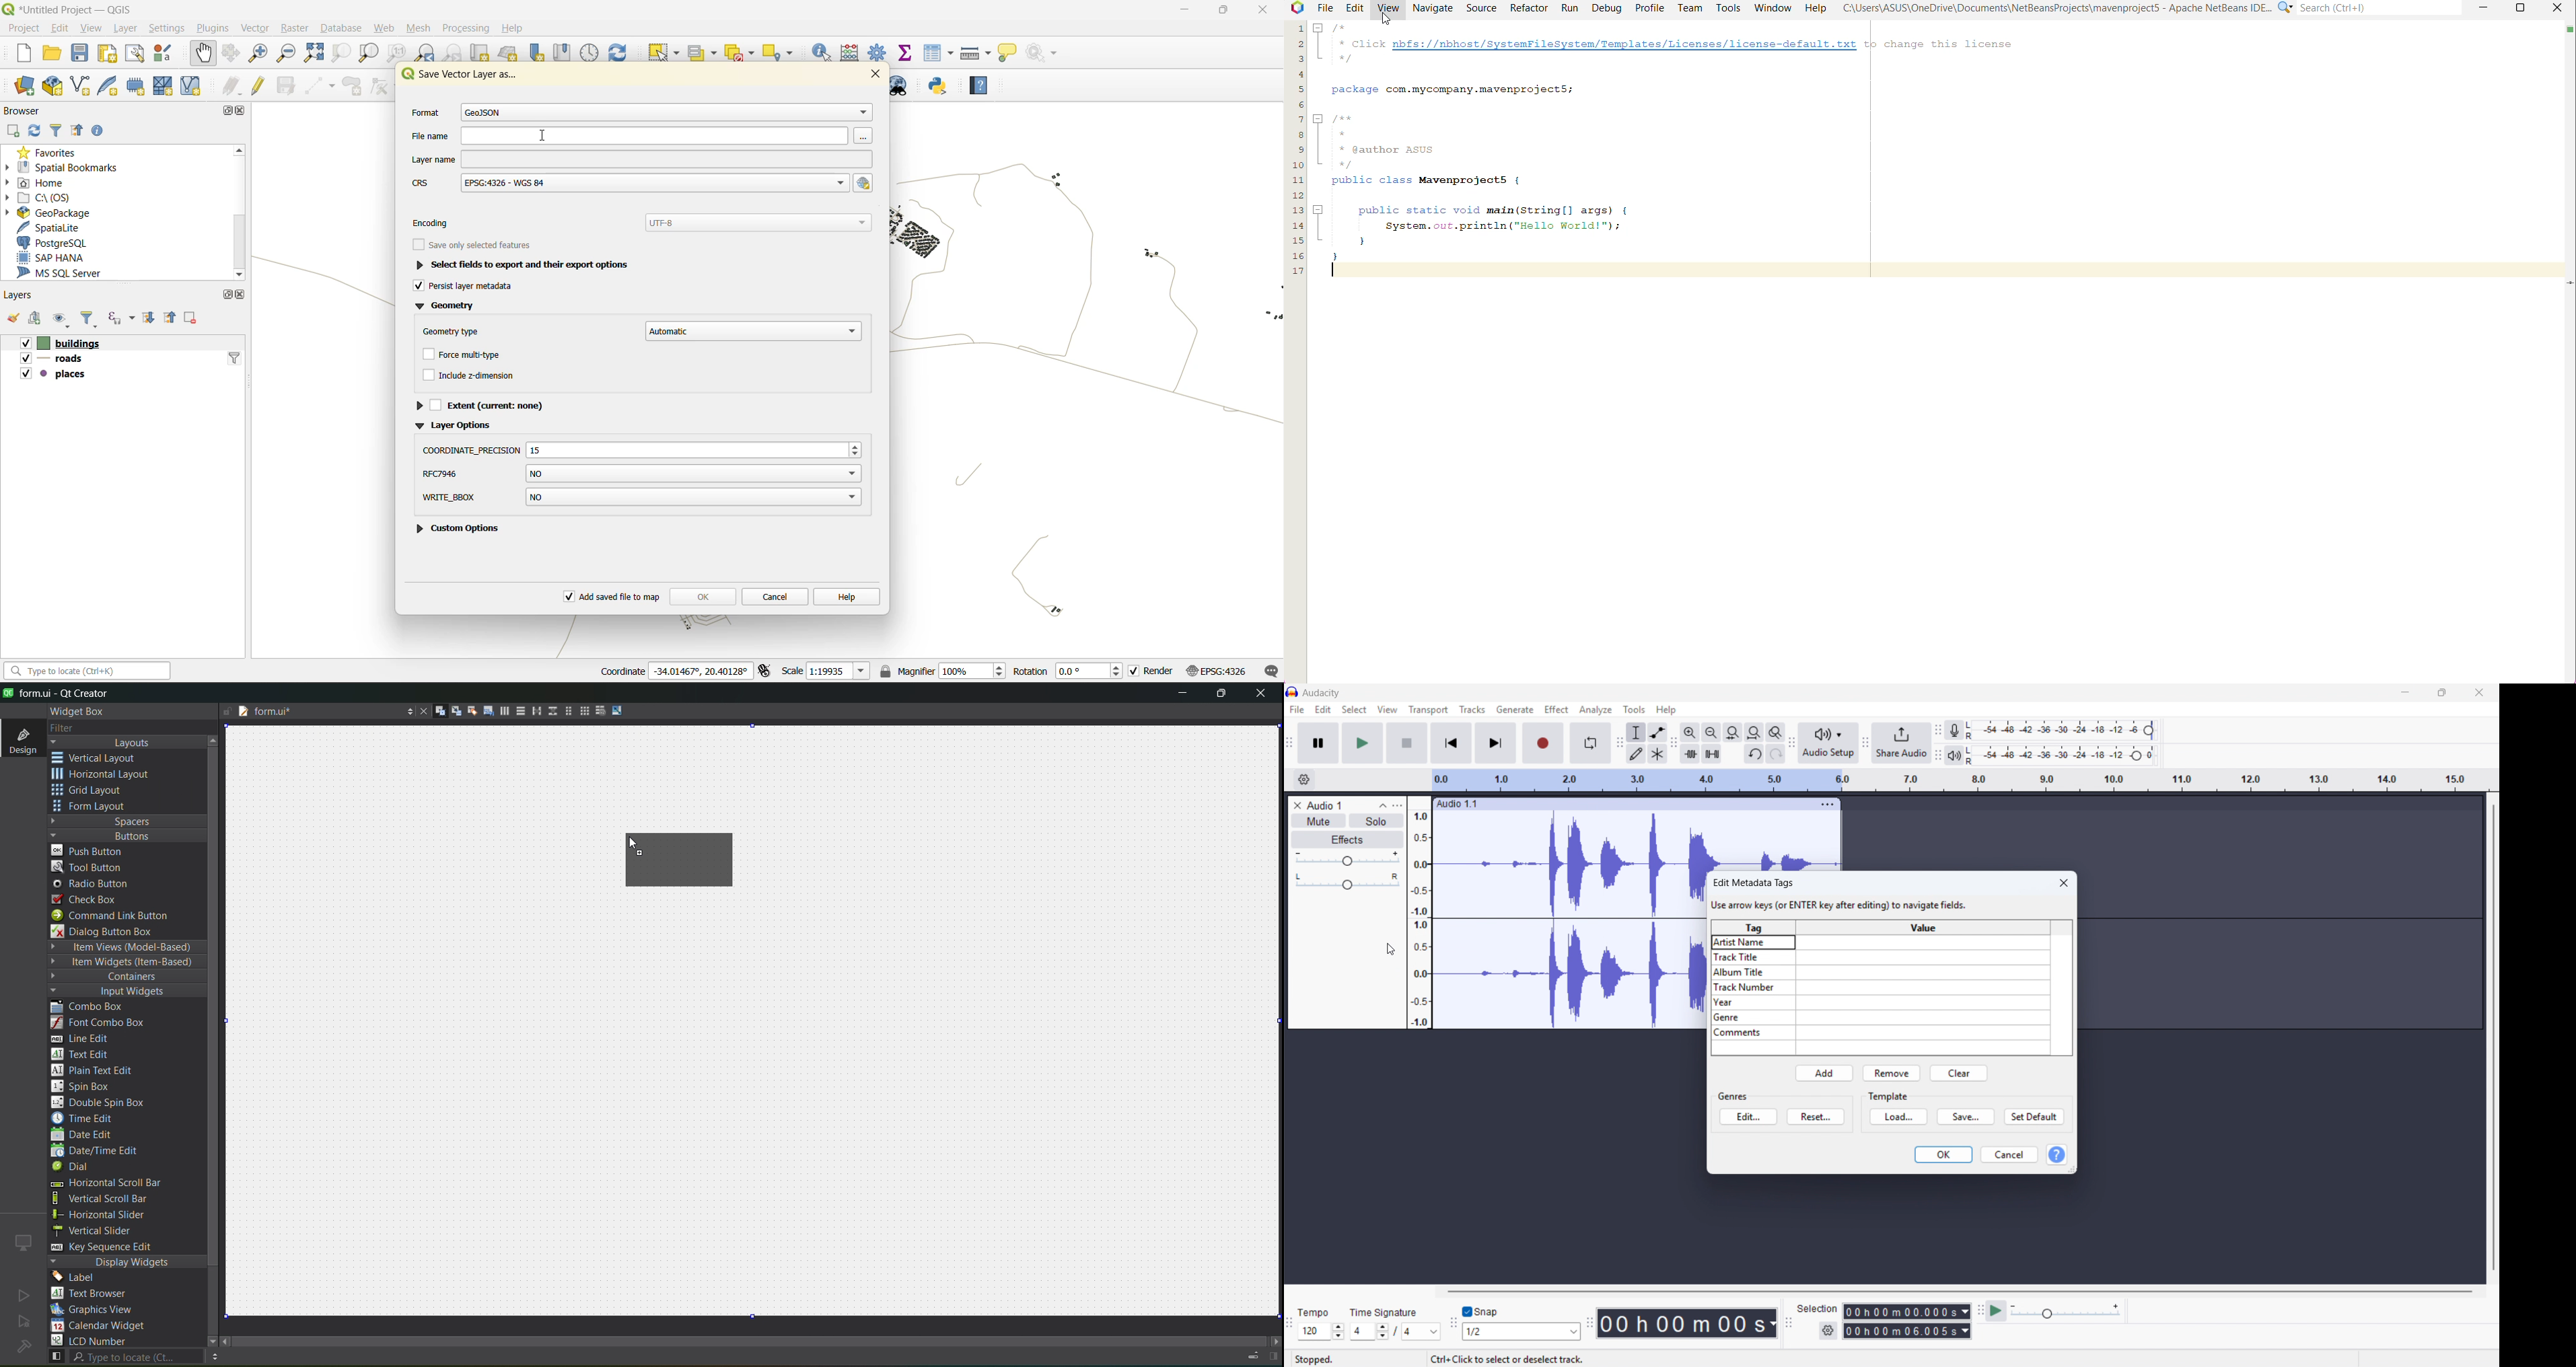 Image resolution: width=2576 pixels, height=1372 pixels. What do you see at coordinates (227, 1342) in the screenshot?
I see `move left` at bounding box center [227, 1342].